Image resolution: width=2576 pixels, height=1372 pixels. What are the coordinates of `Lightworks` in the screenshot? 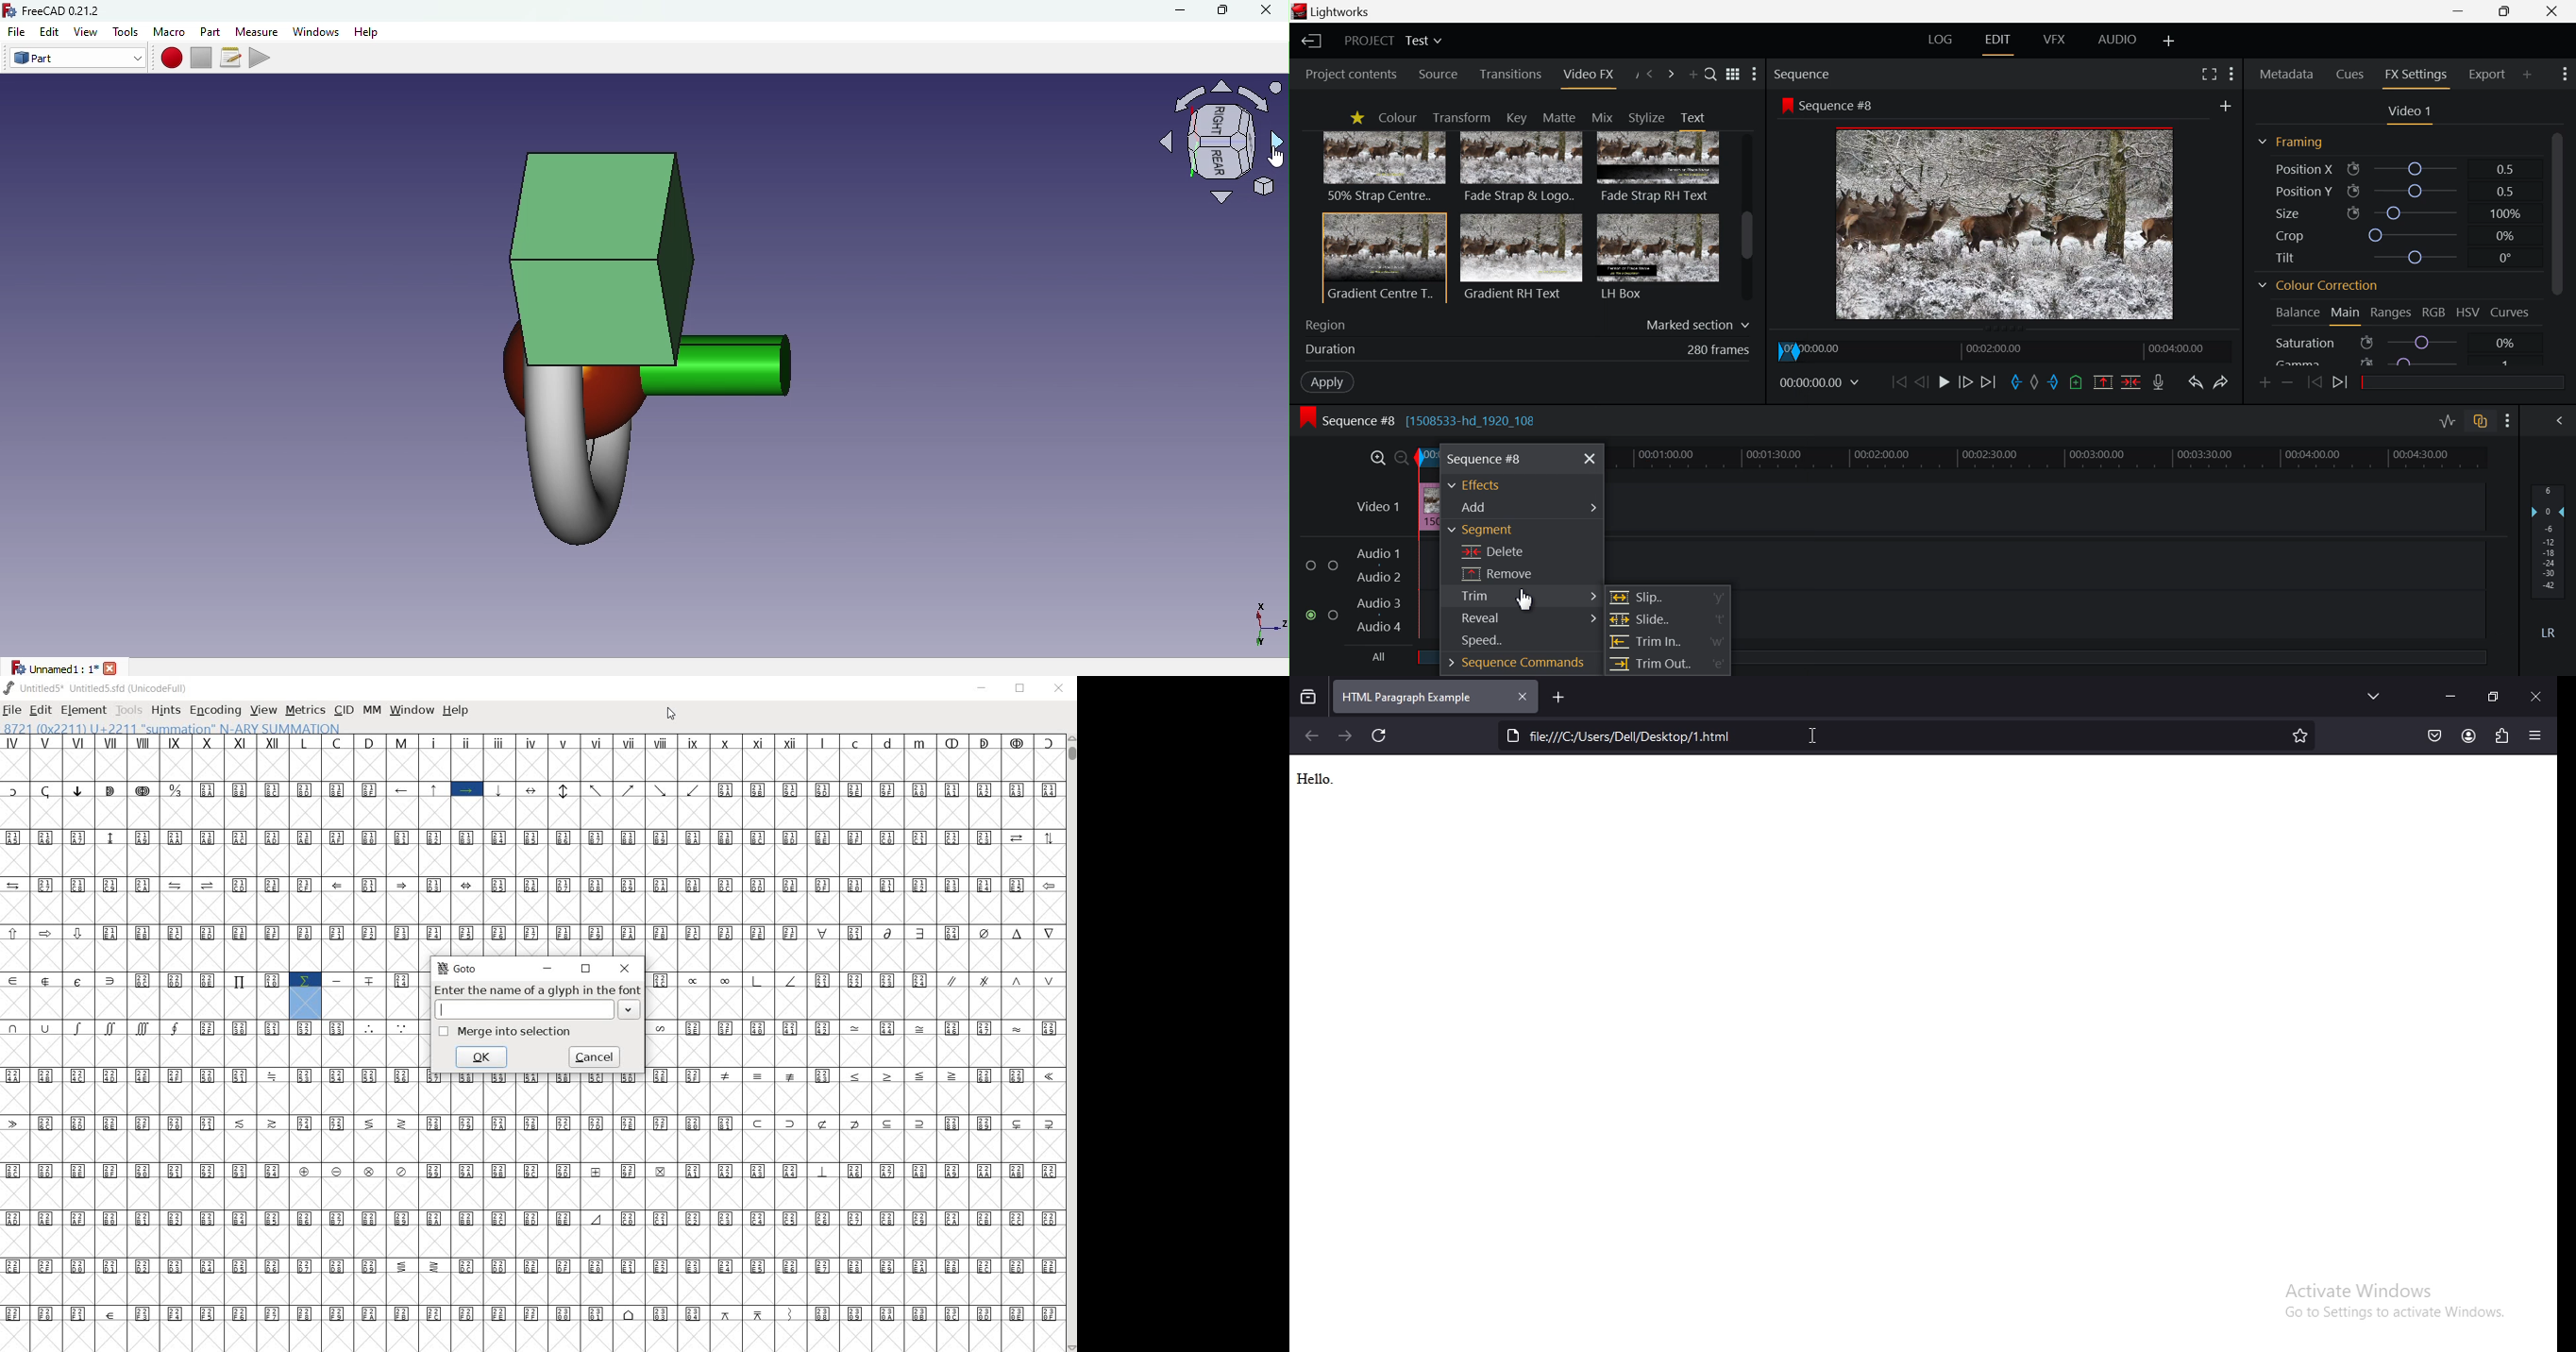 It's located at (1338, 12).